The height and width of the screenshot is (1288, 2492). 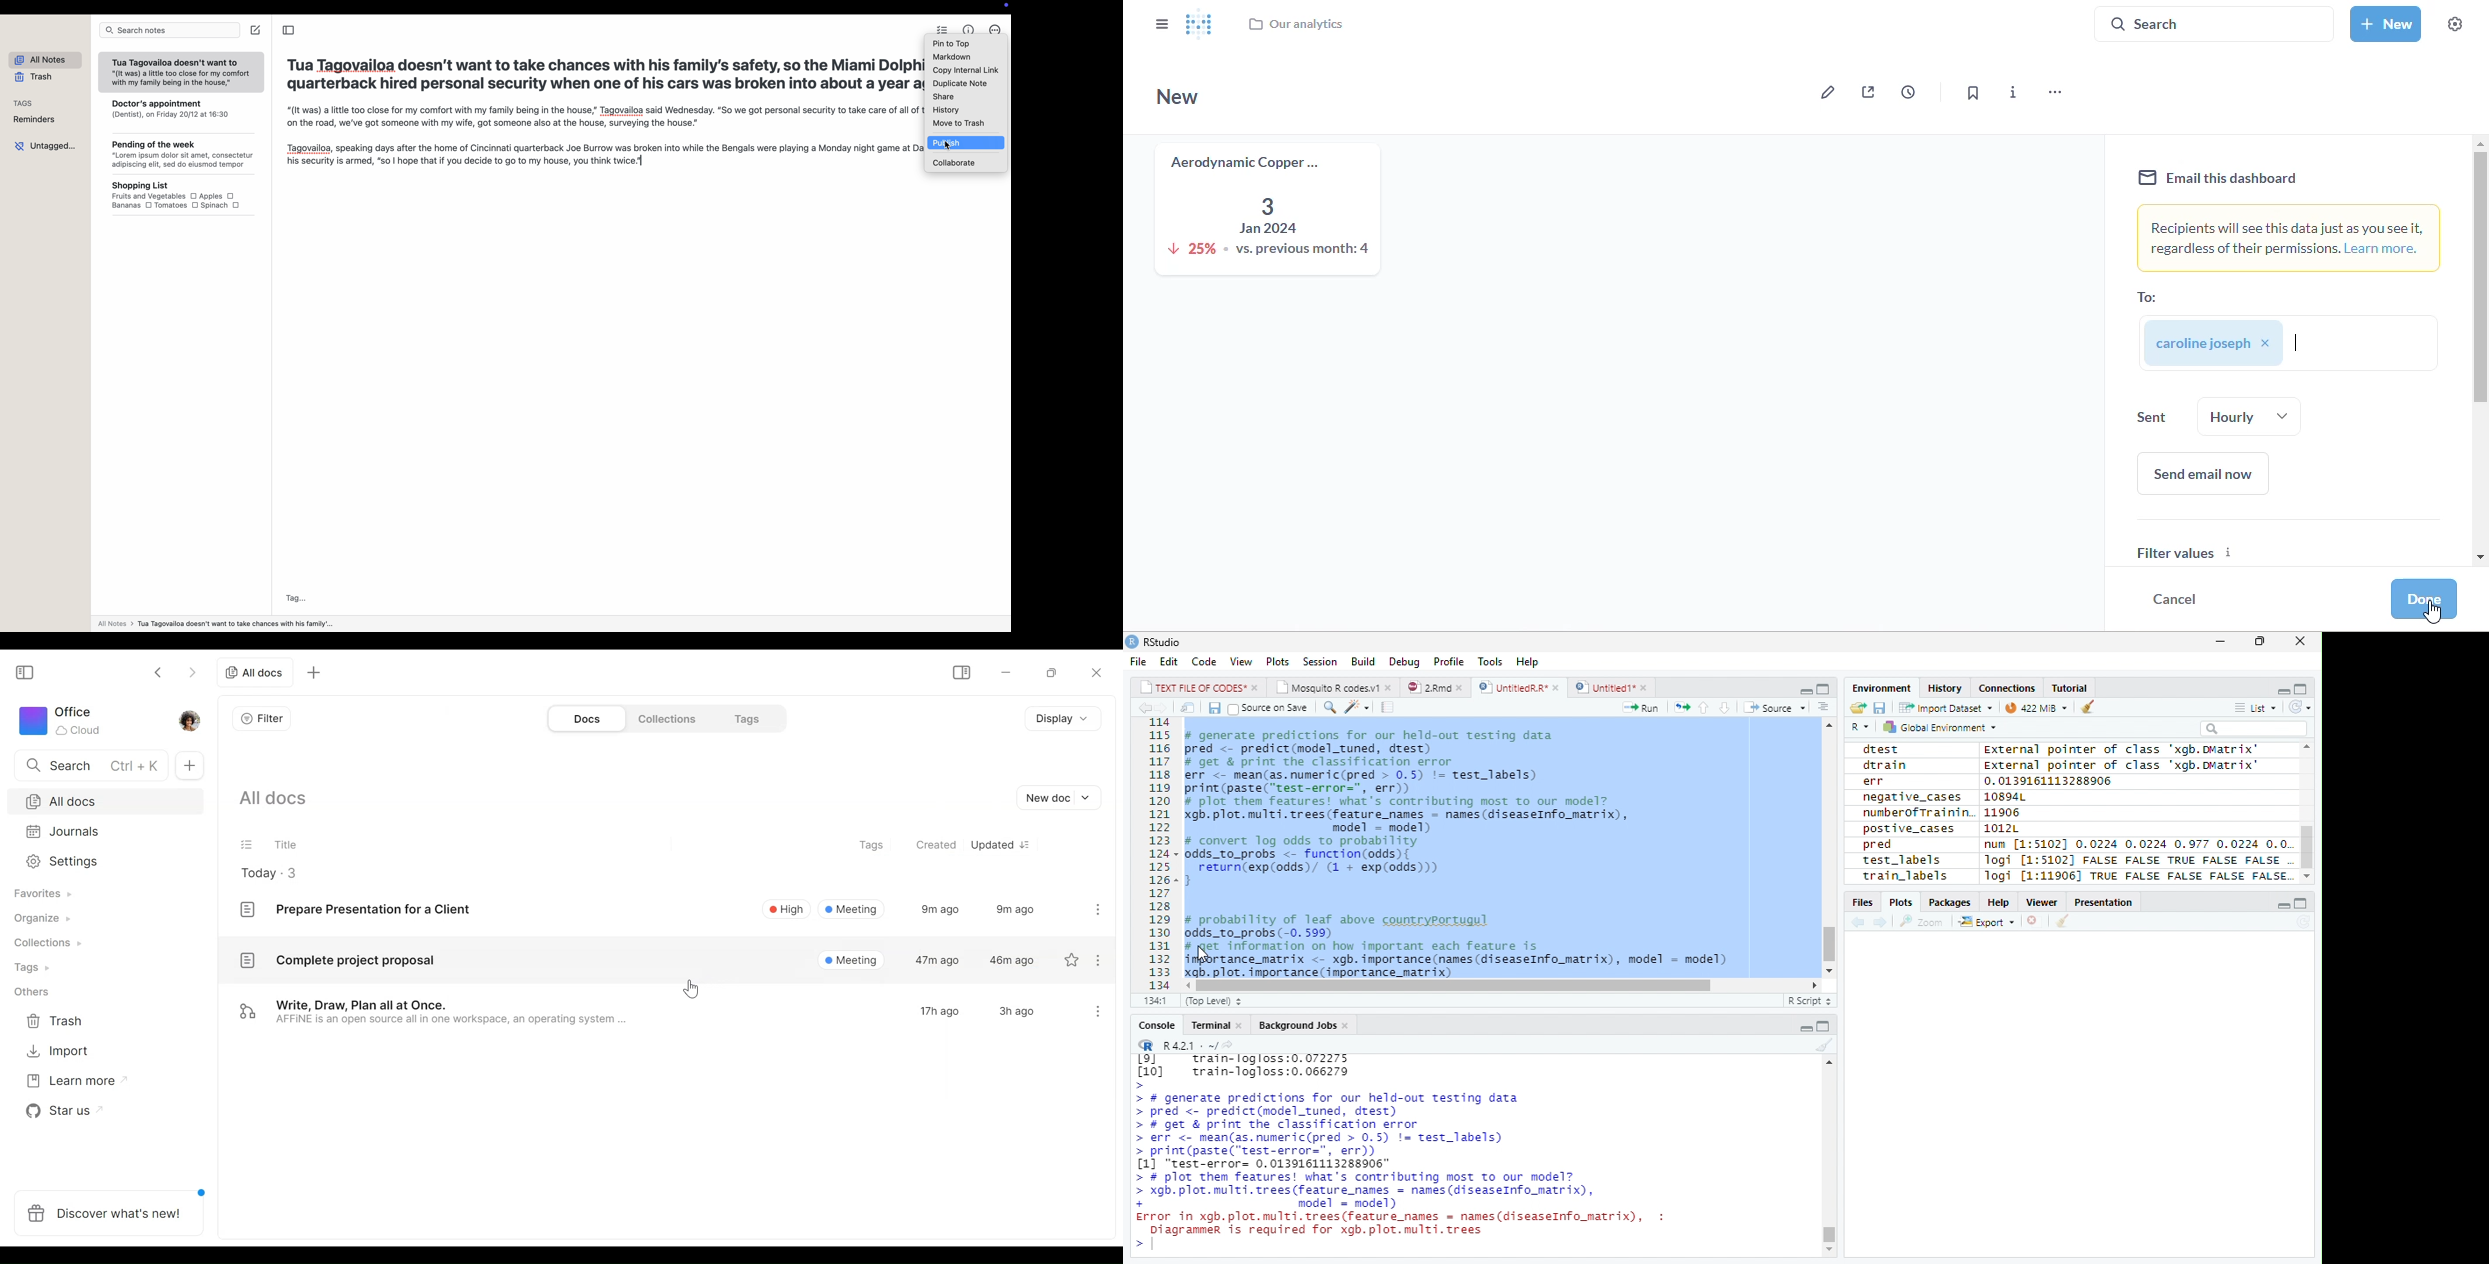 I want to click on 44MiB, so click(x=2033, y=706).